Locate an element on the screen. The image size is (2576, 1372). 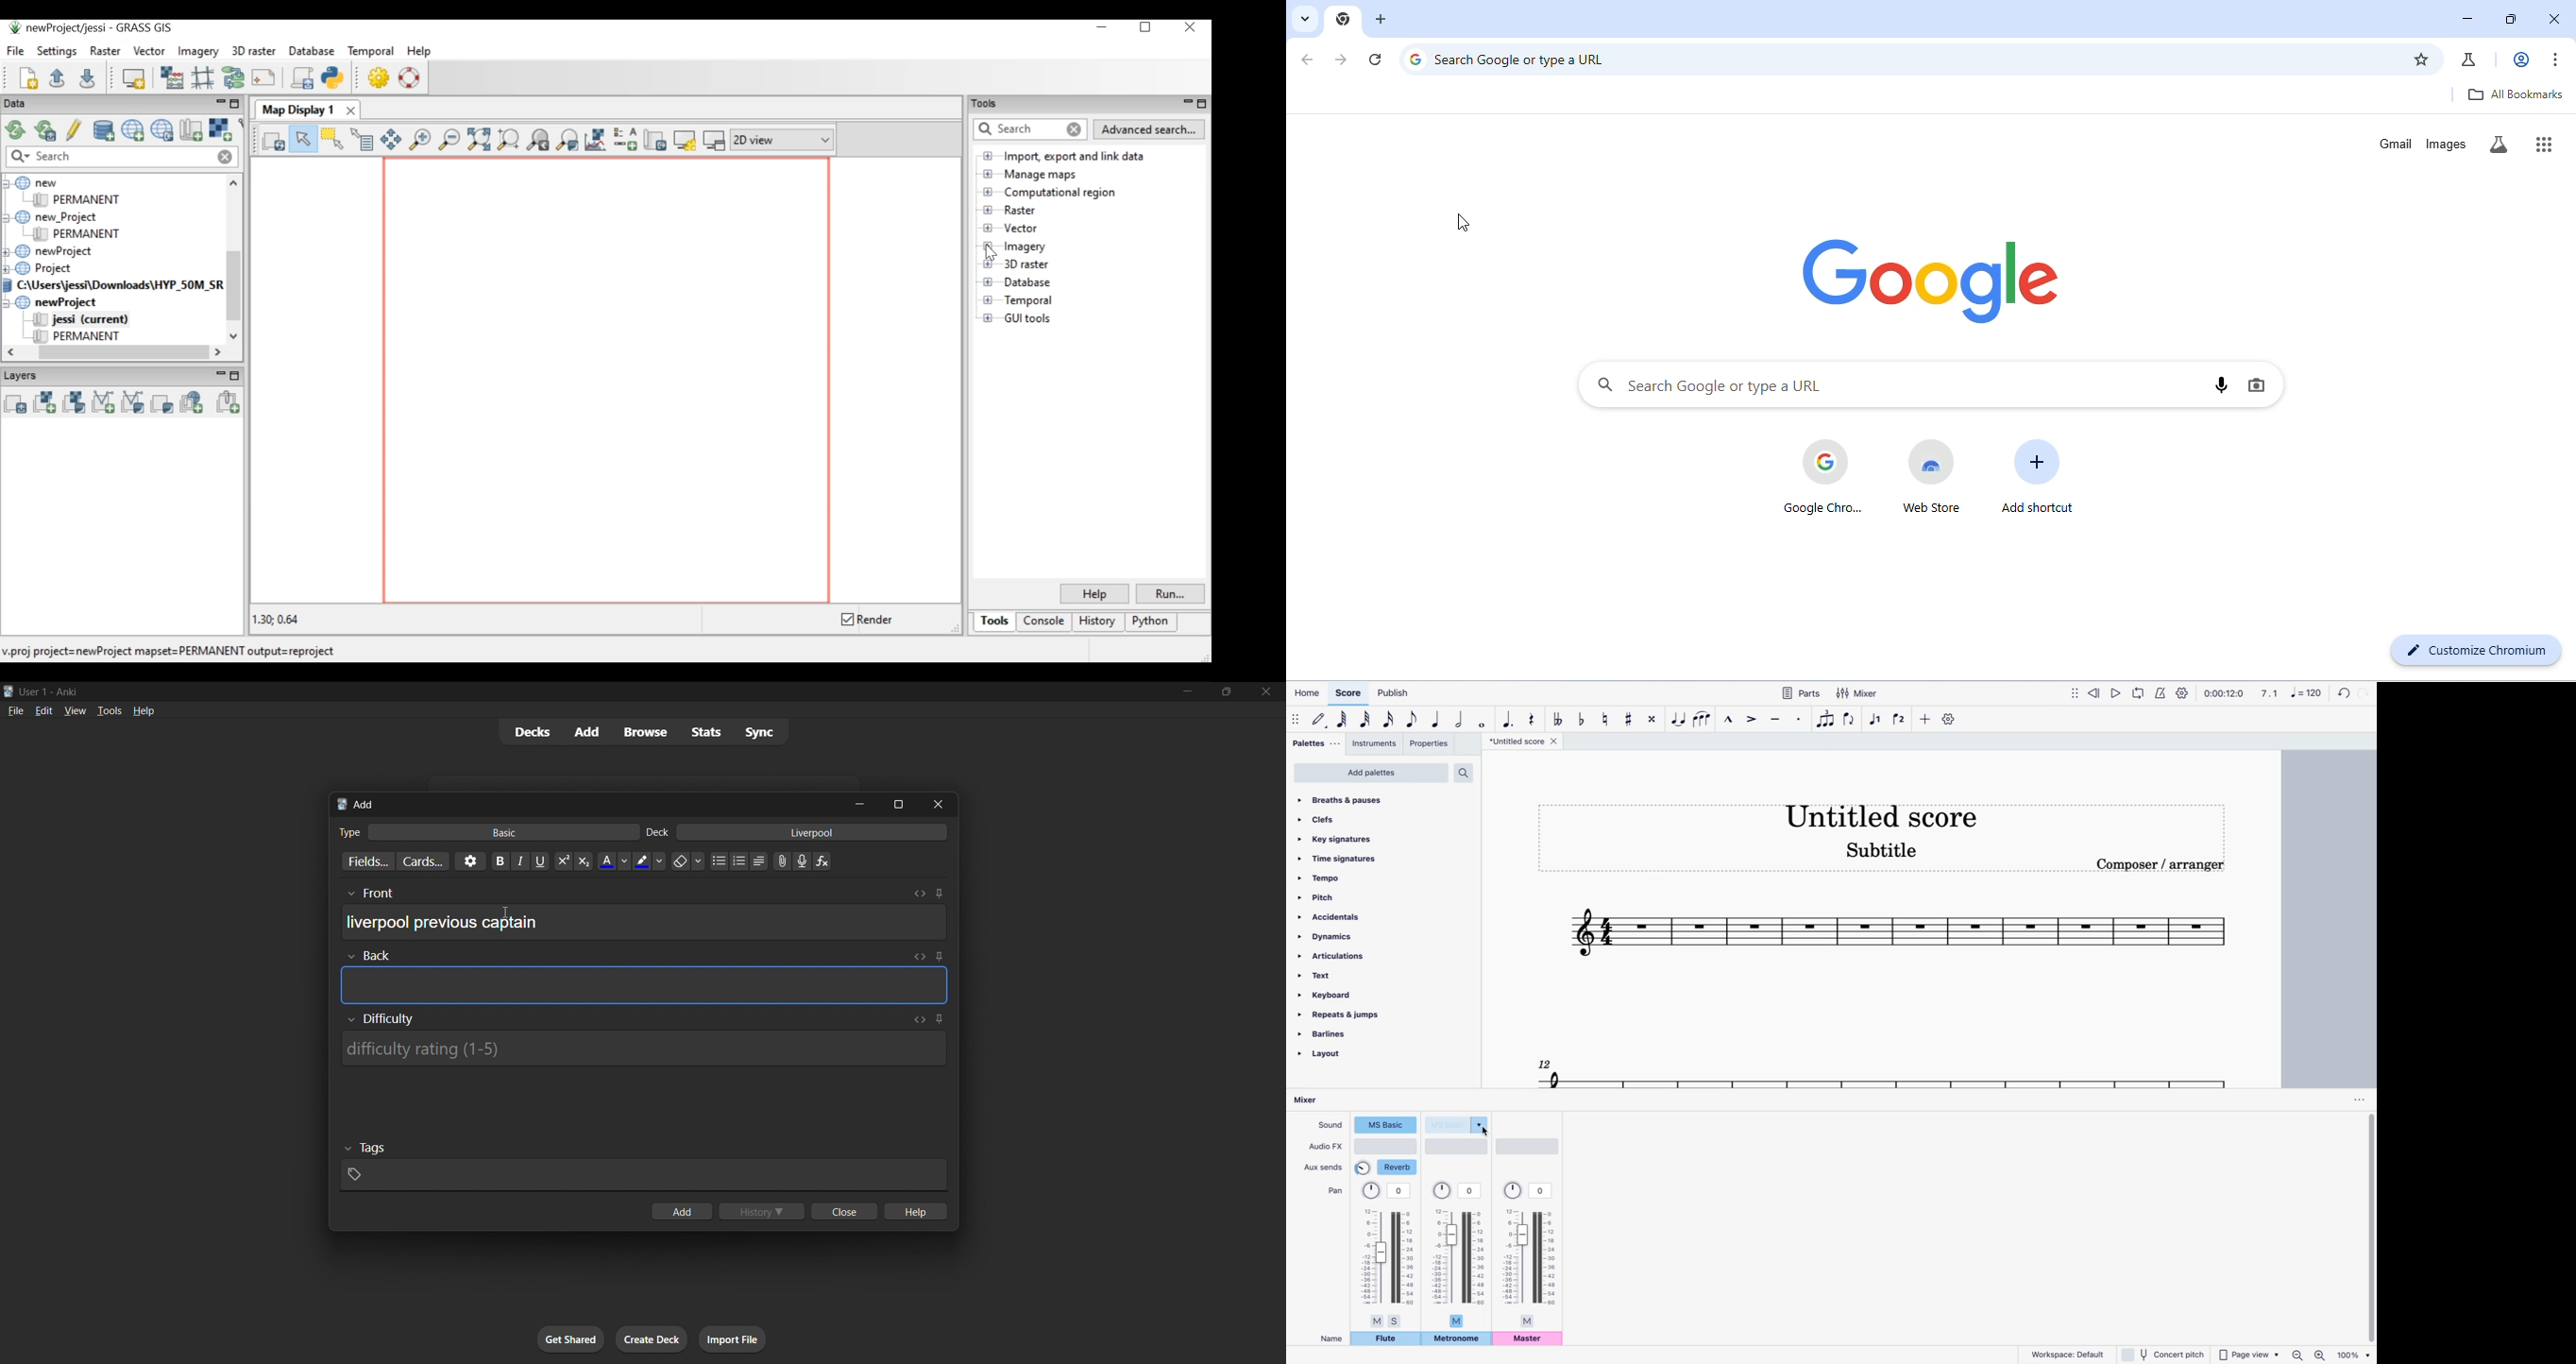
augmentation dot is located at coordinates (1507, 716).